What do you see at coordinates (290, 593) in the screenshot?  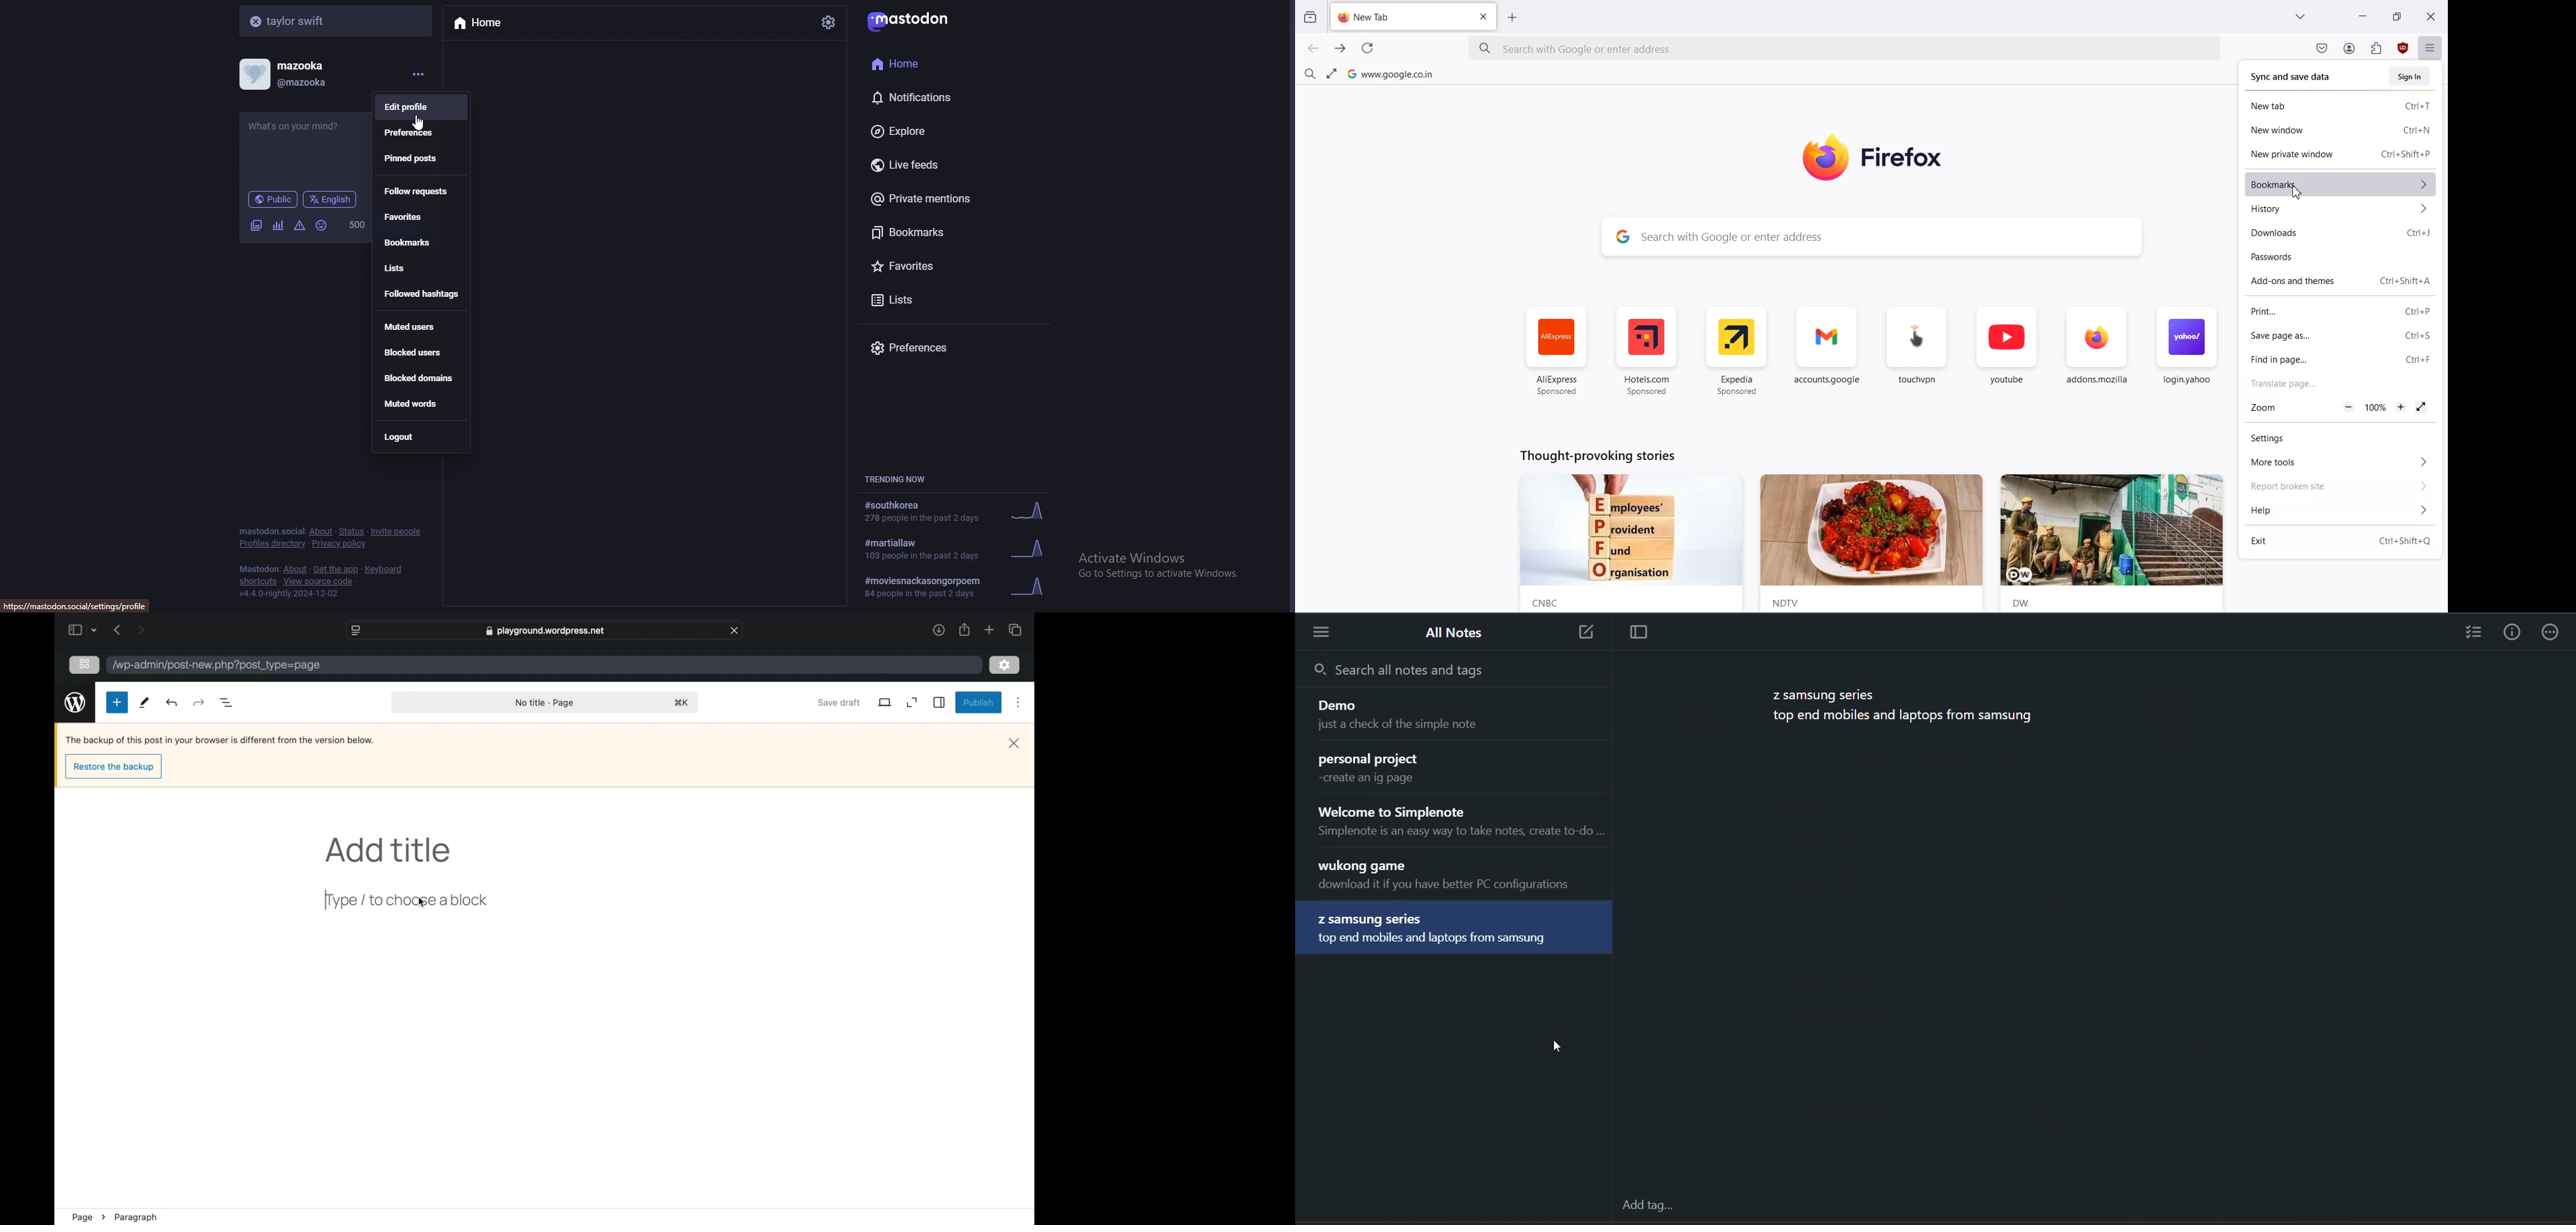 I see `version` at bounding box center [290, 593].